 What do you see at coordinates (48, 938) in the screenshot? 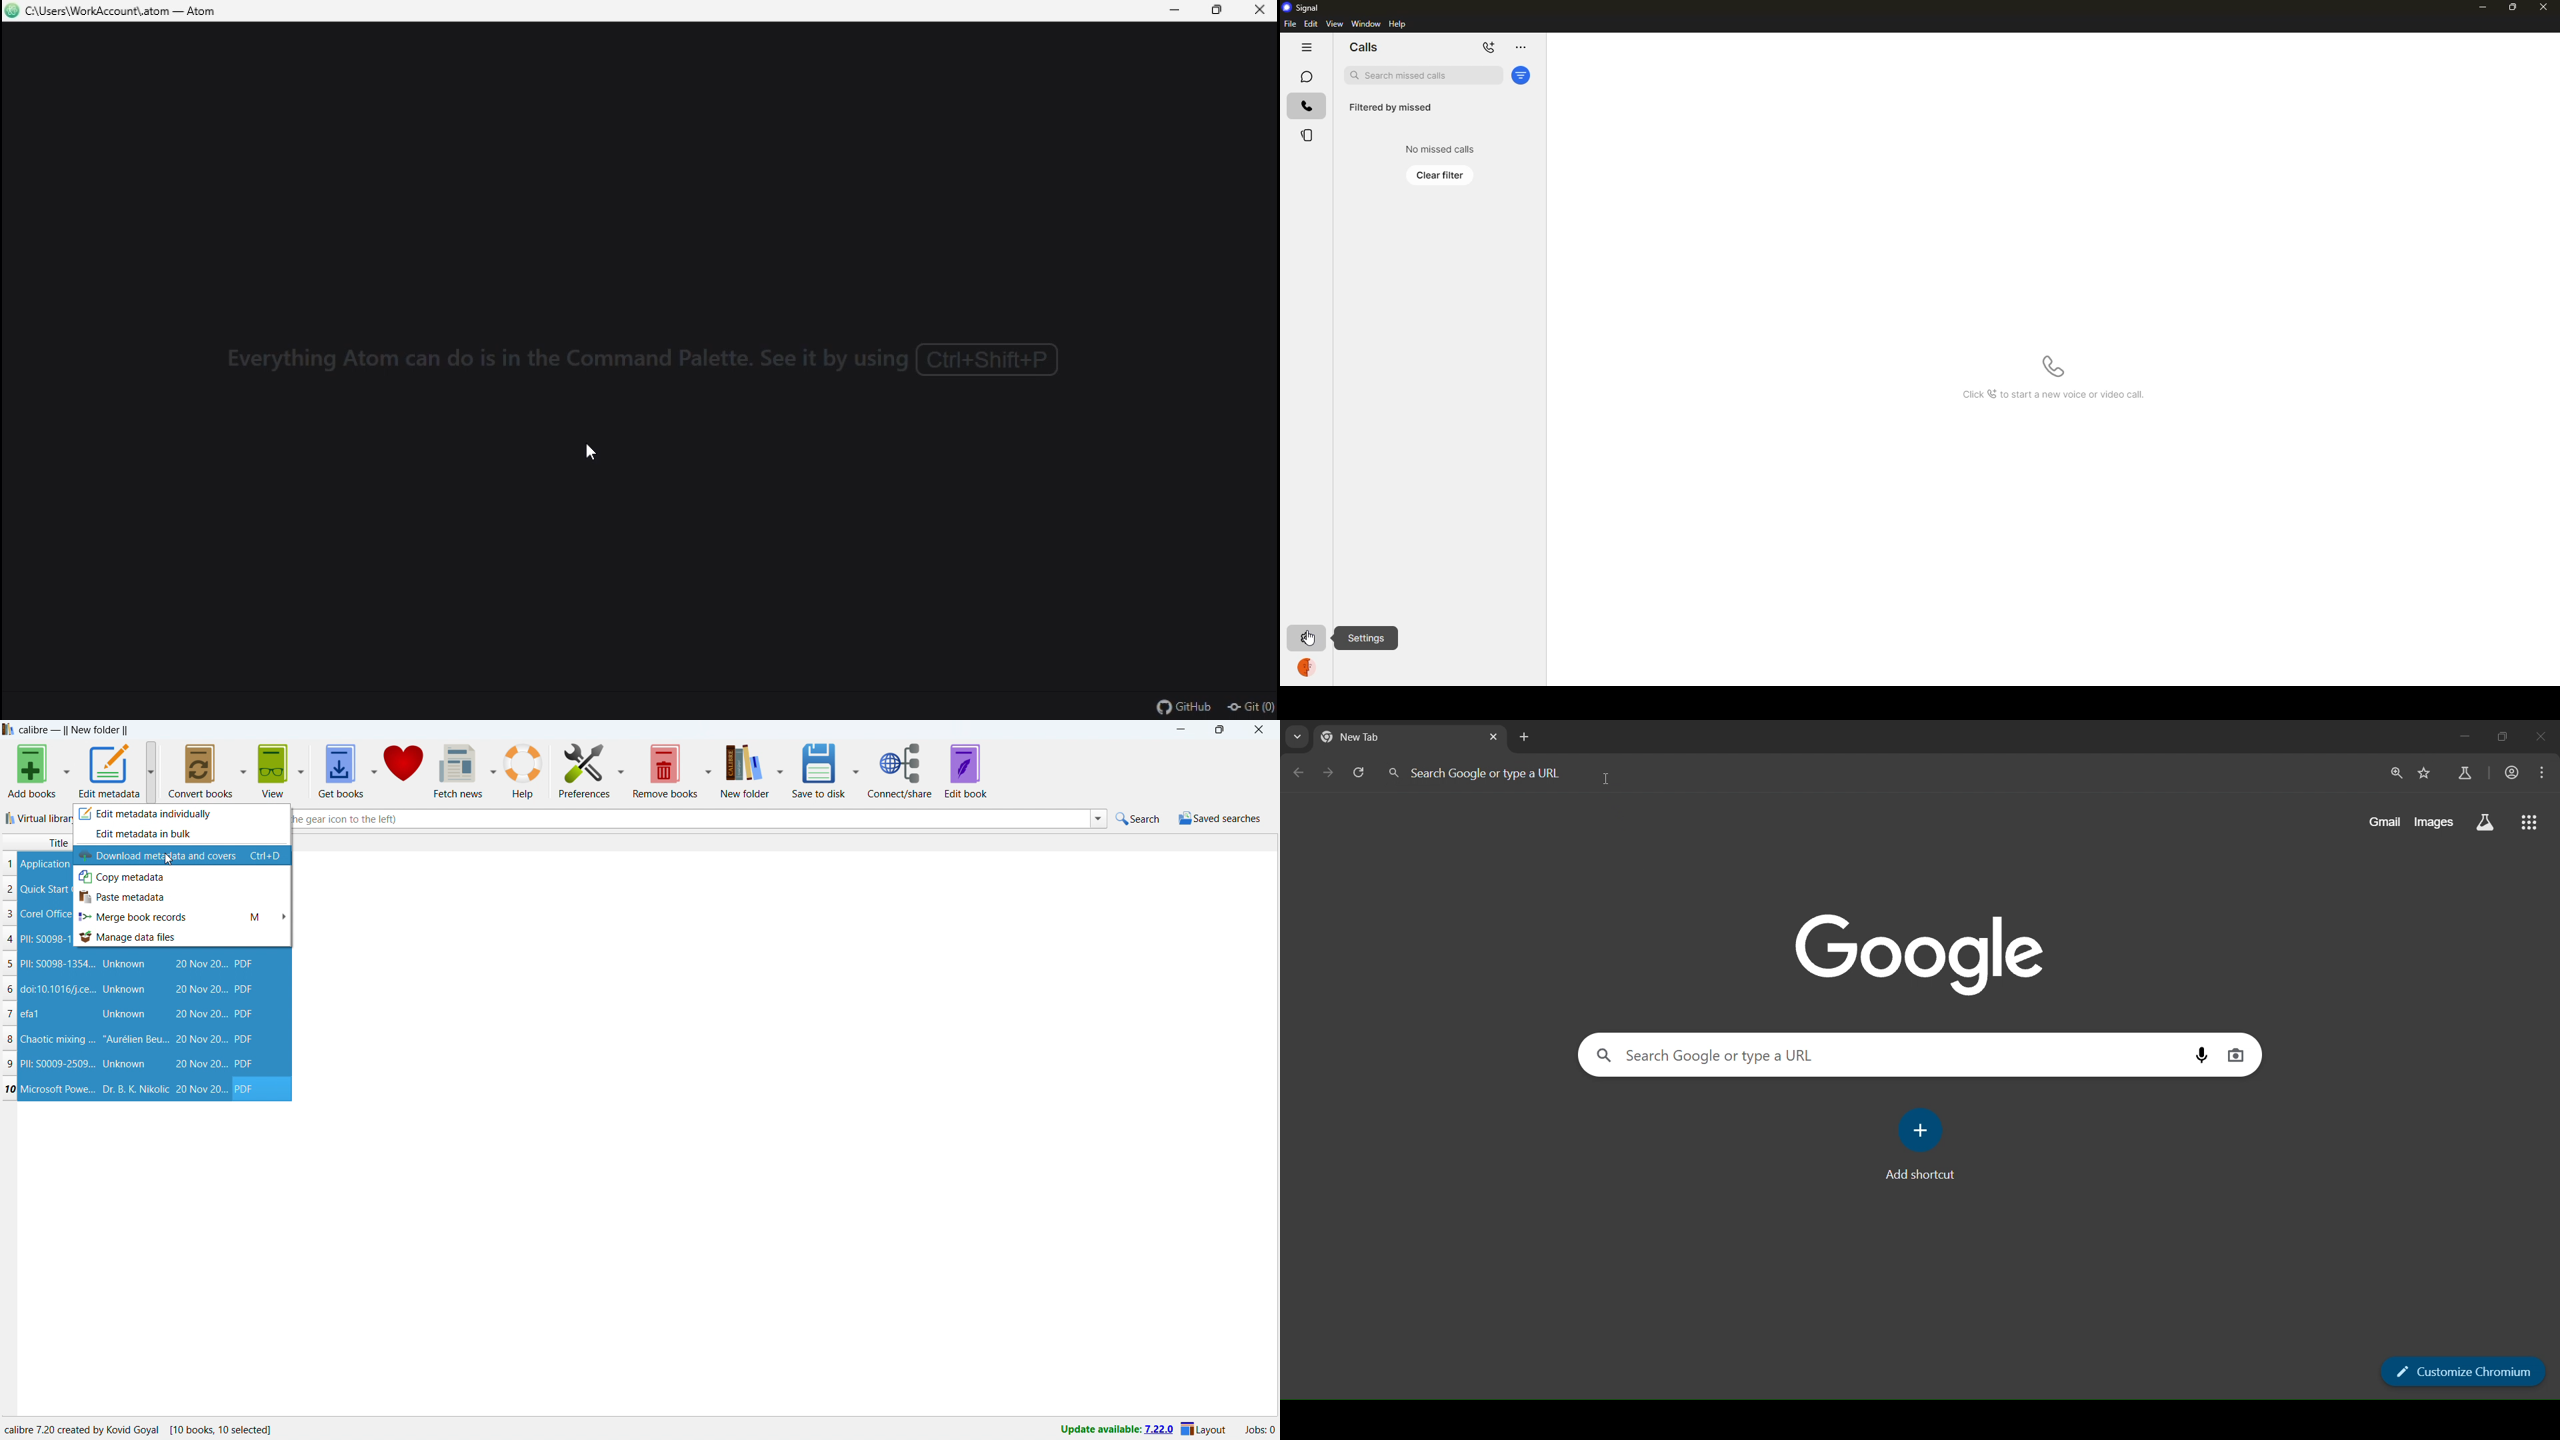
I see `PII: S0098-1354...` at bounding box center [48, 938].